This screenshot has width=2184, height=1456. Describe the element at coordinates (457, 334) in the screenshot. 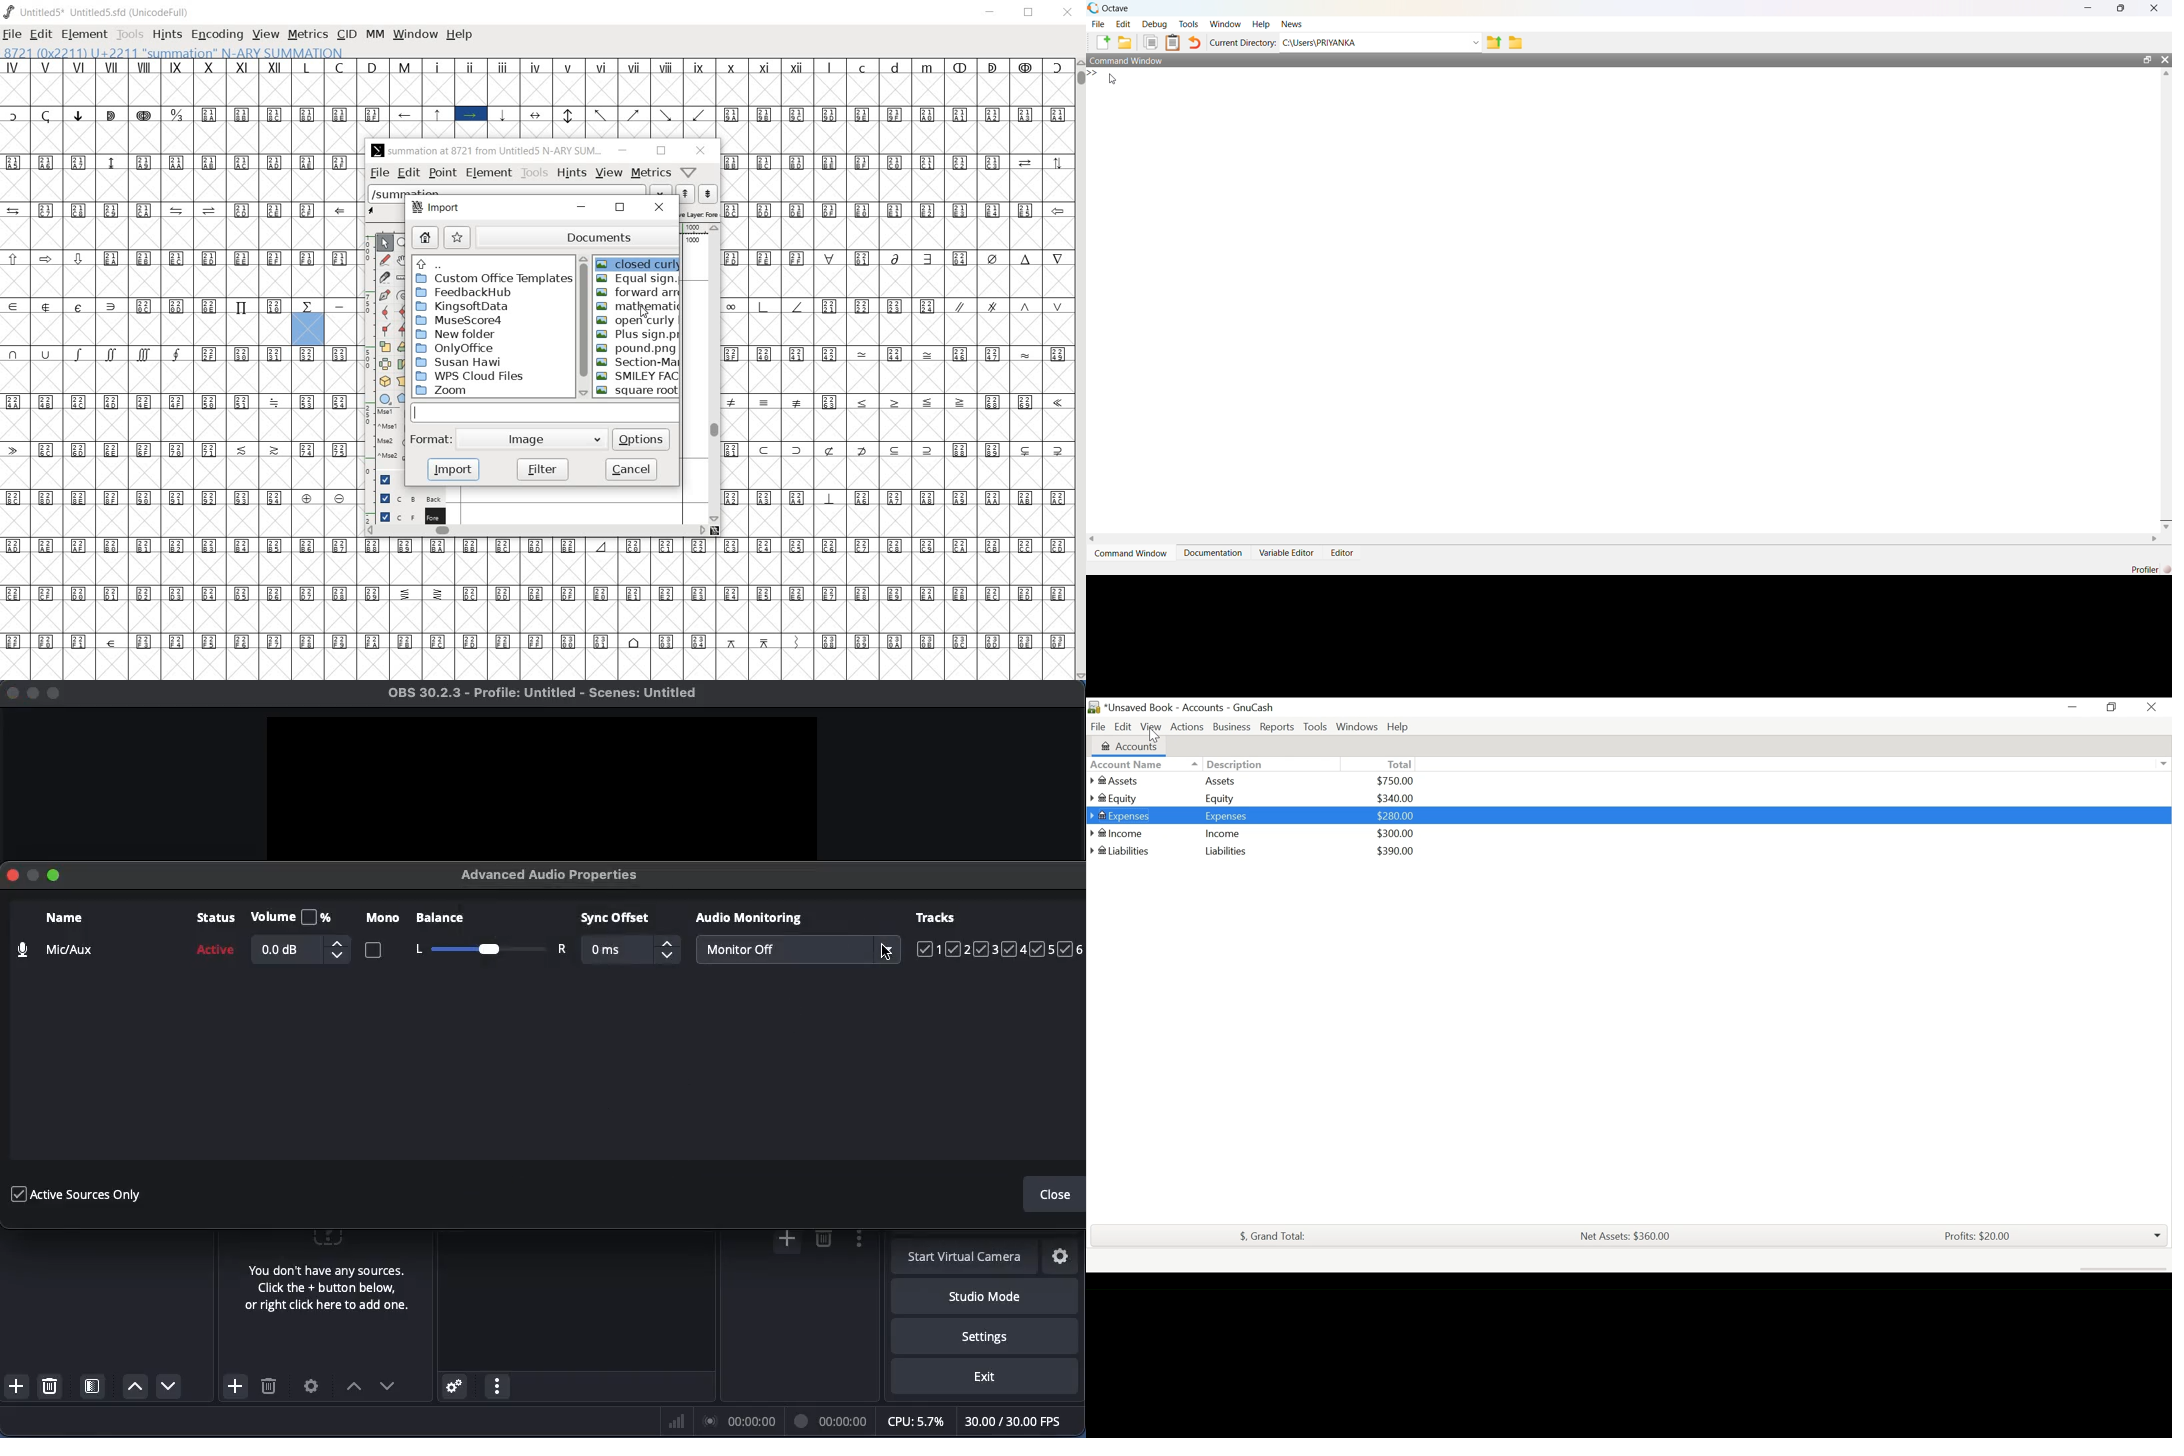

I see `New Folder` at that location.